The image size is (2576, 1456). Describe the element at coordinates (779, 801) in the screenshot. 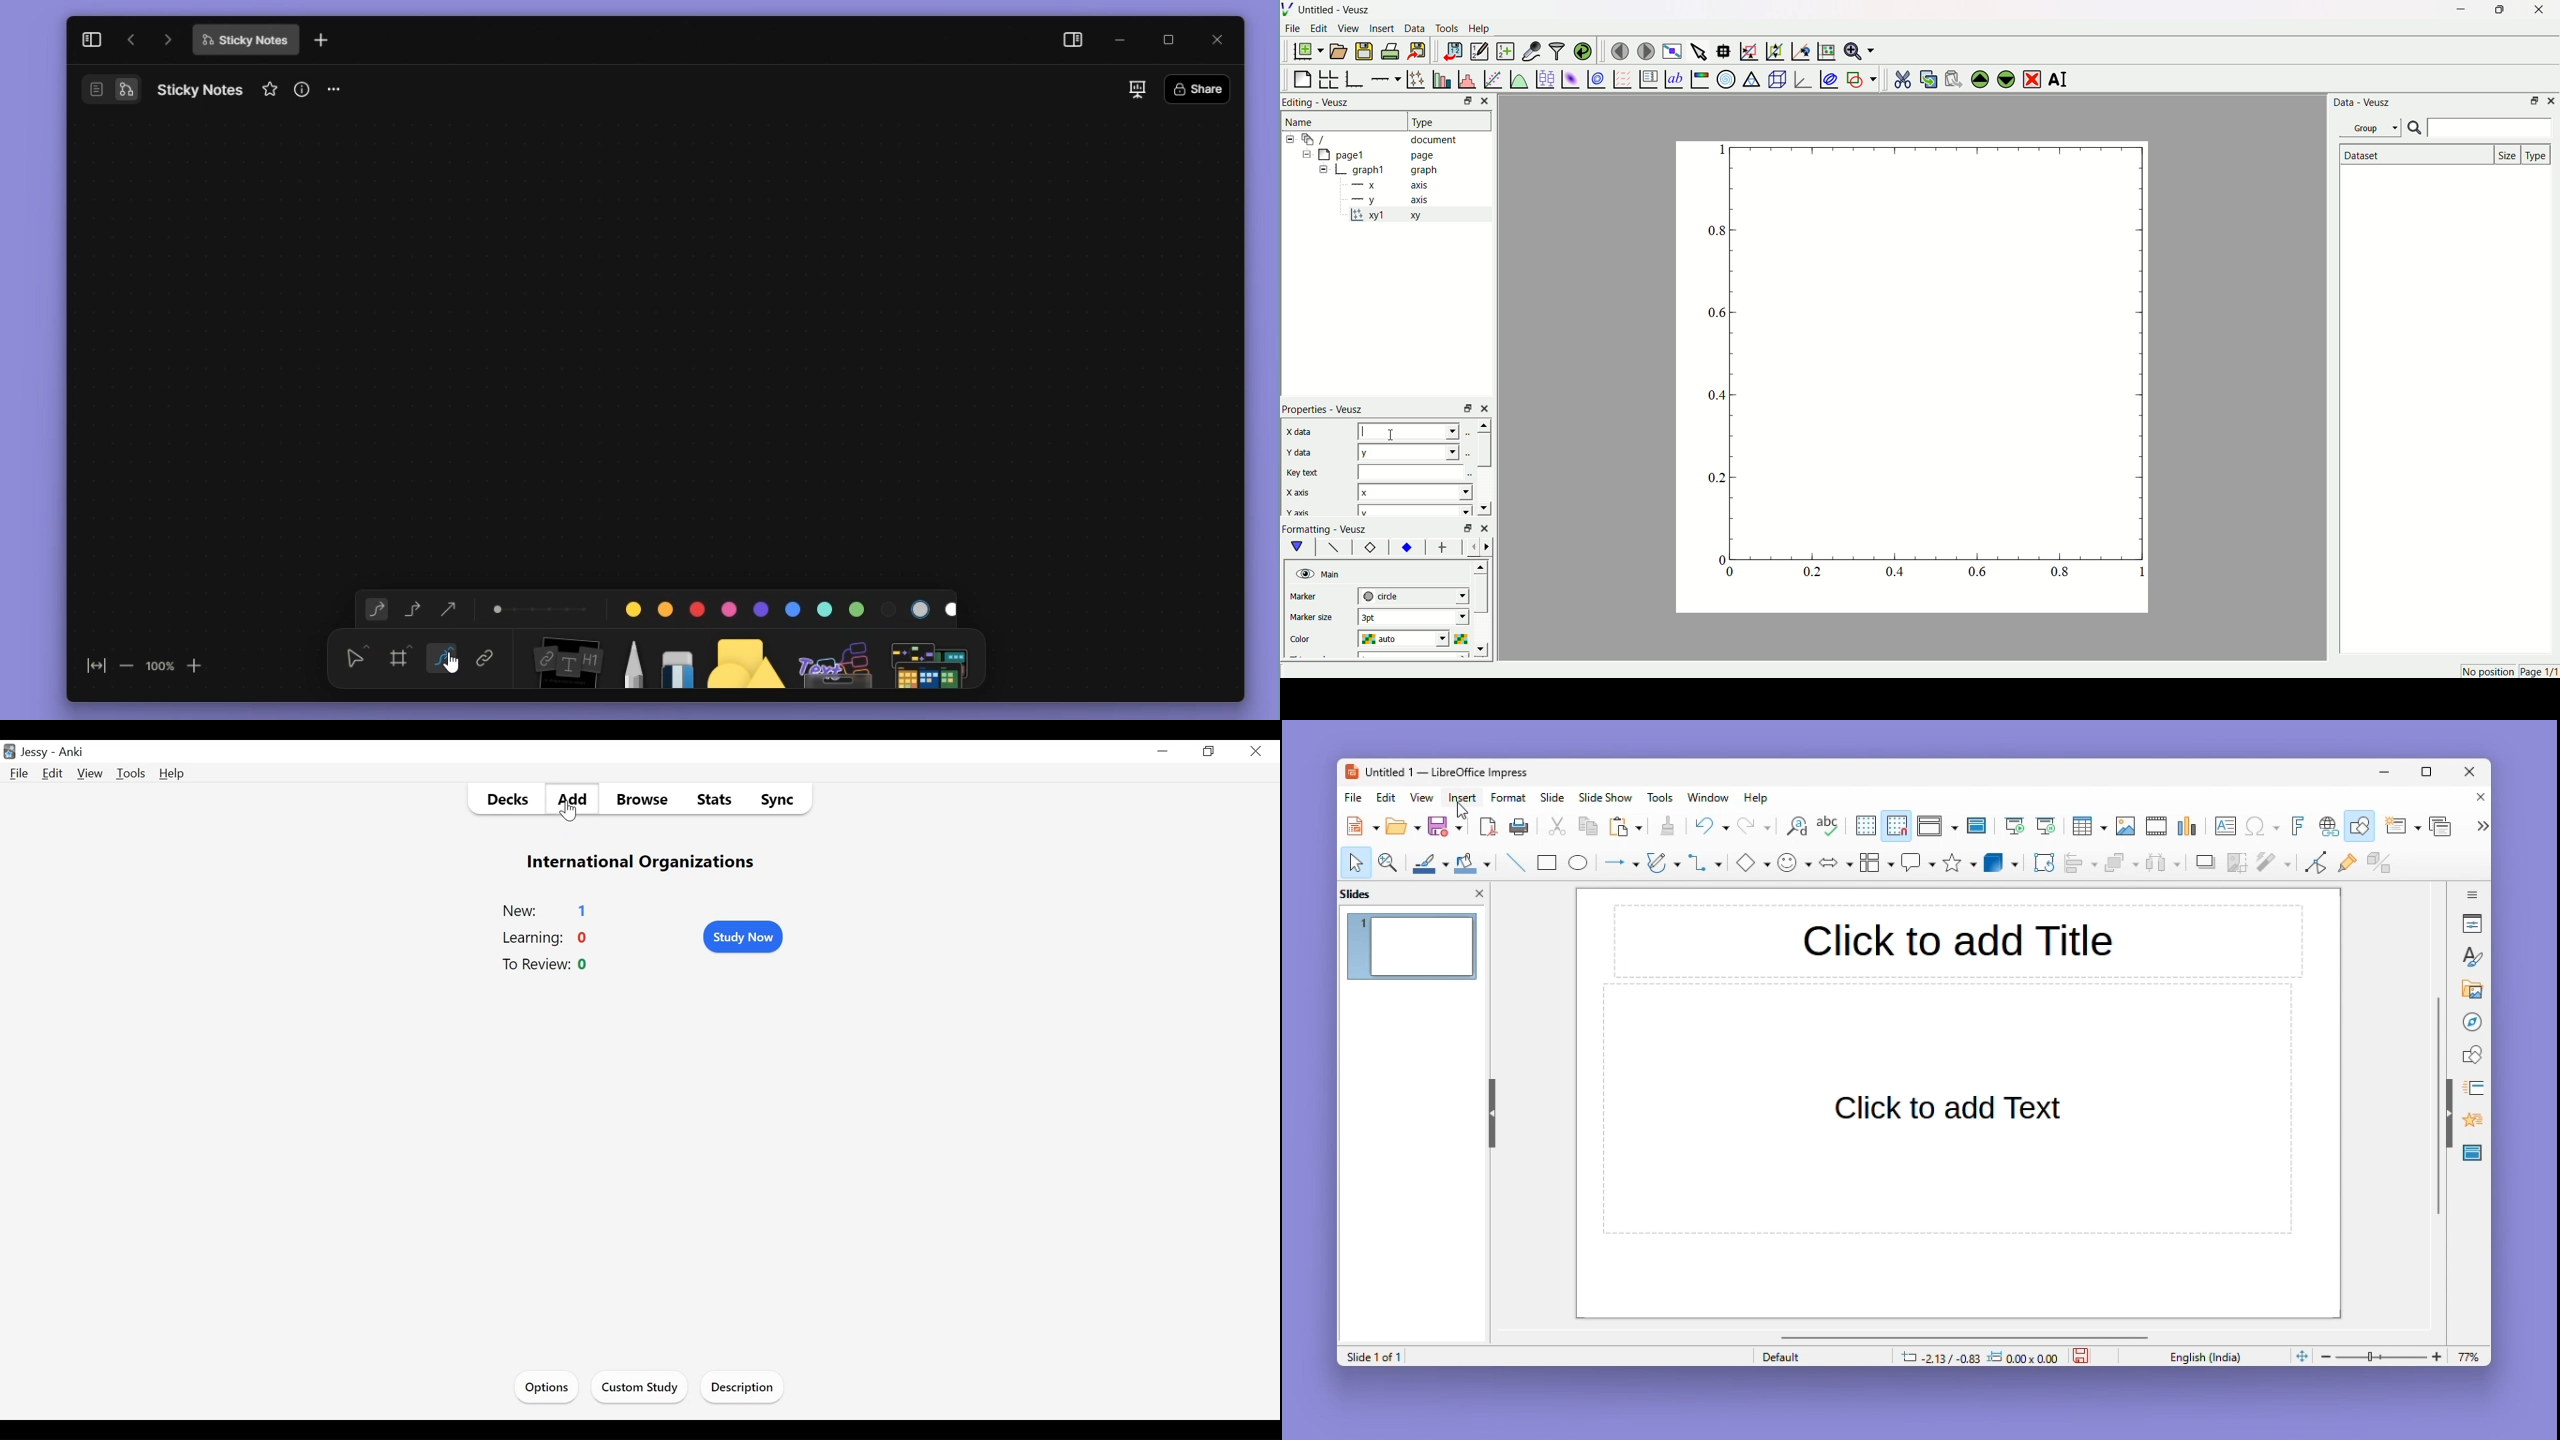

I see `sync` at that location.